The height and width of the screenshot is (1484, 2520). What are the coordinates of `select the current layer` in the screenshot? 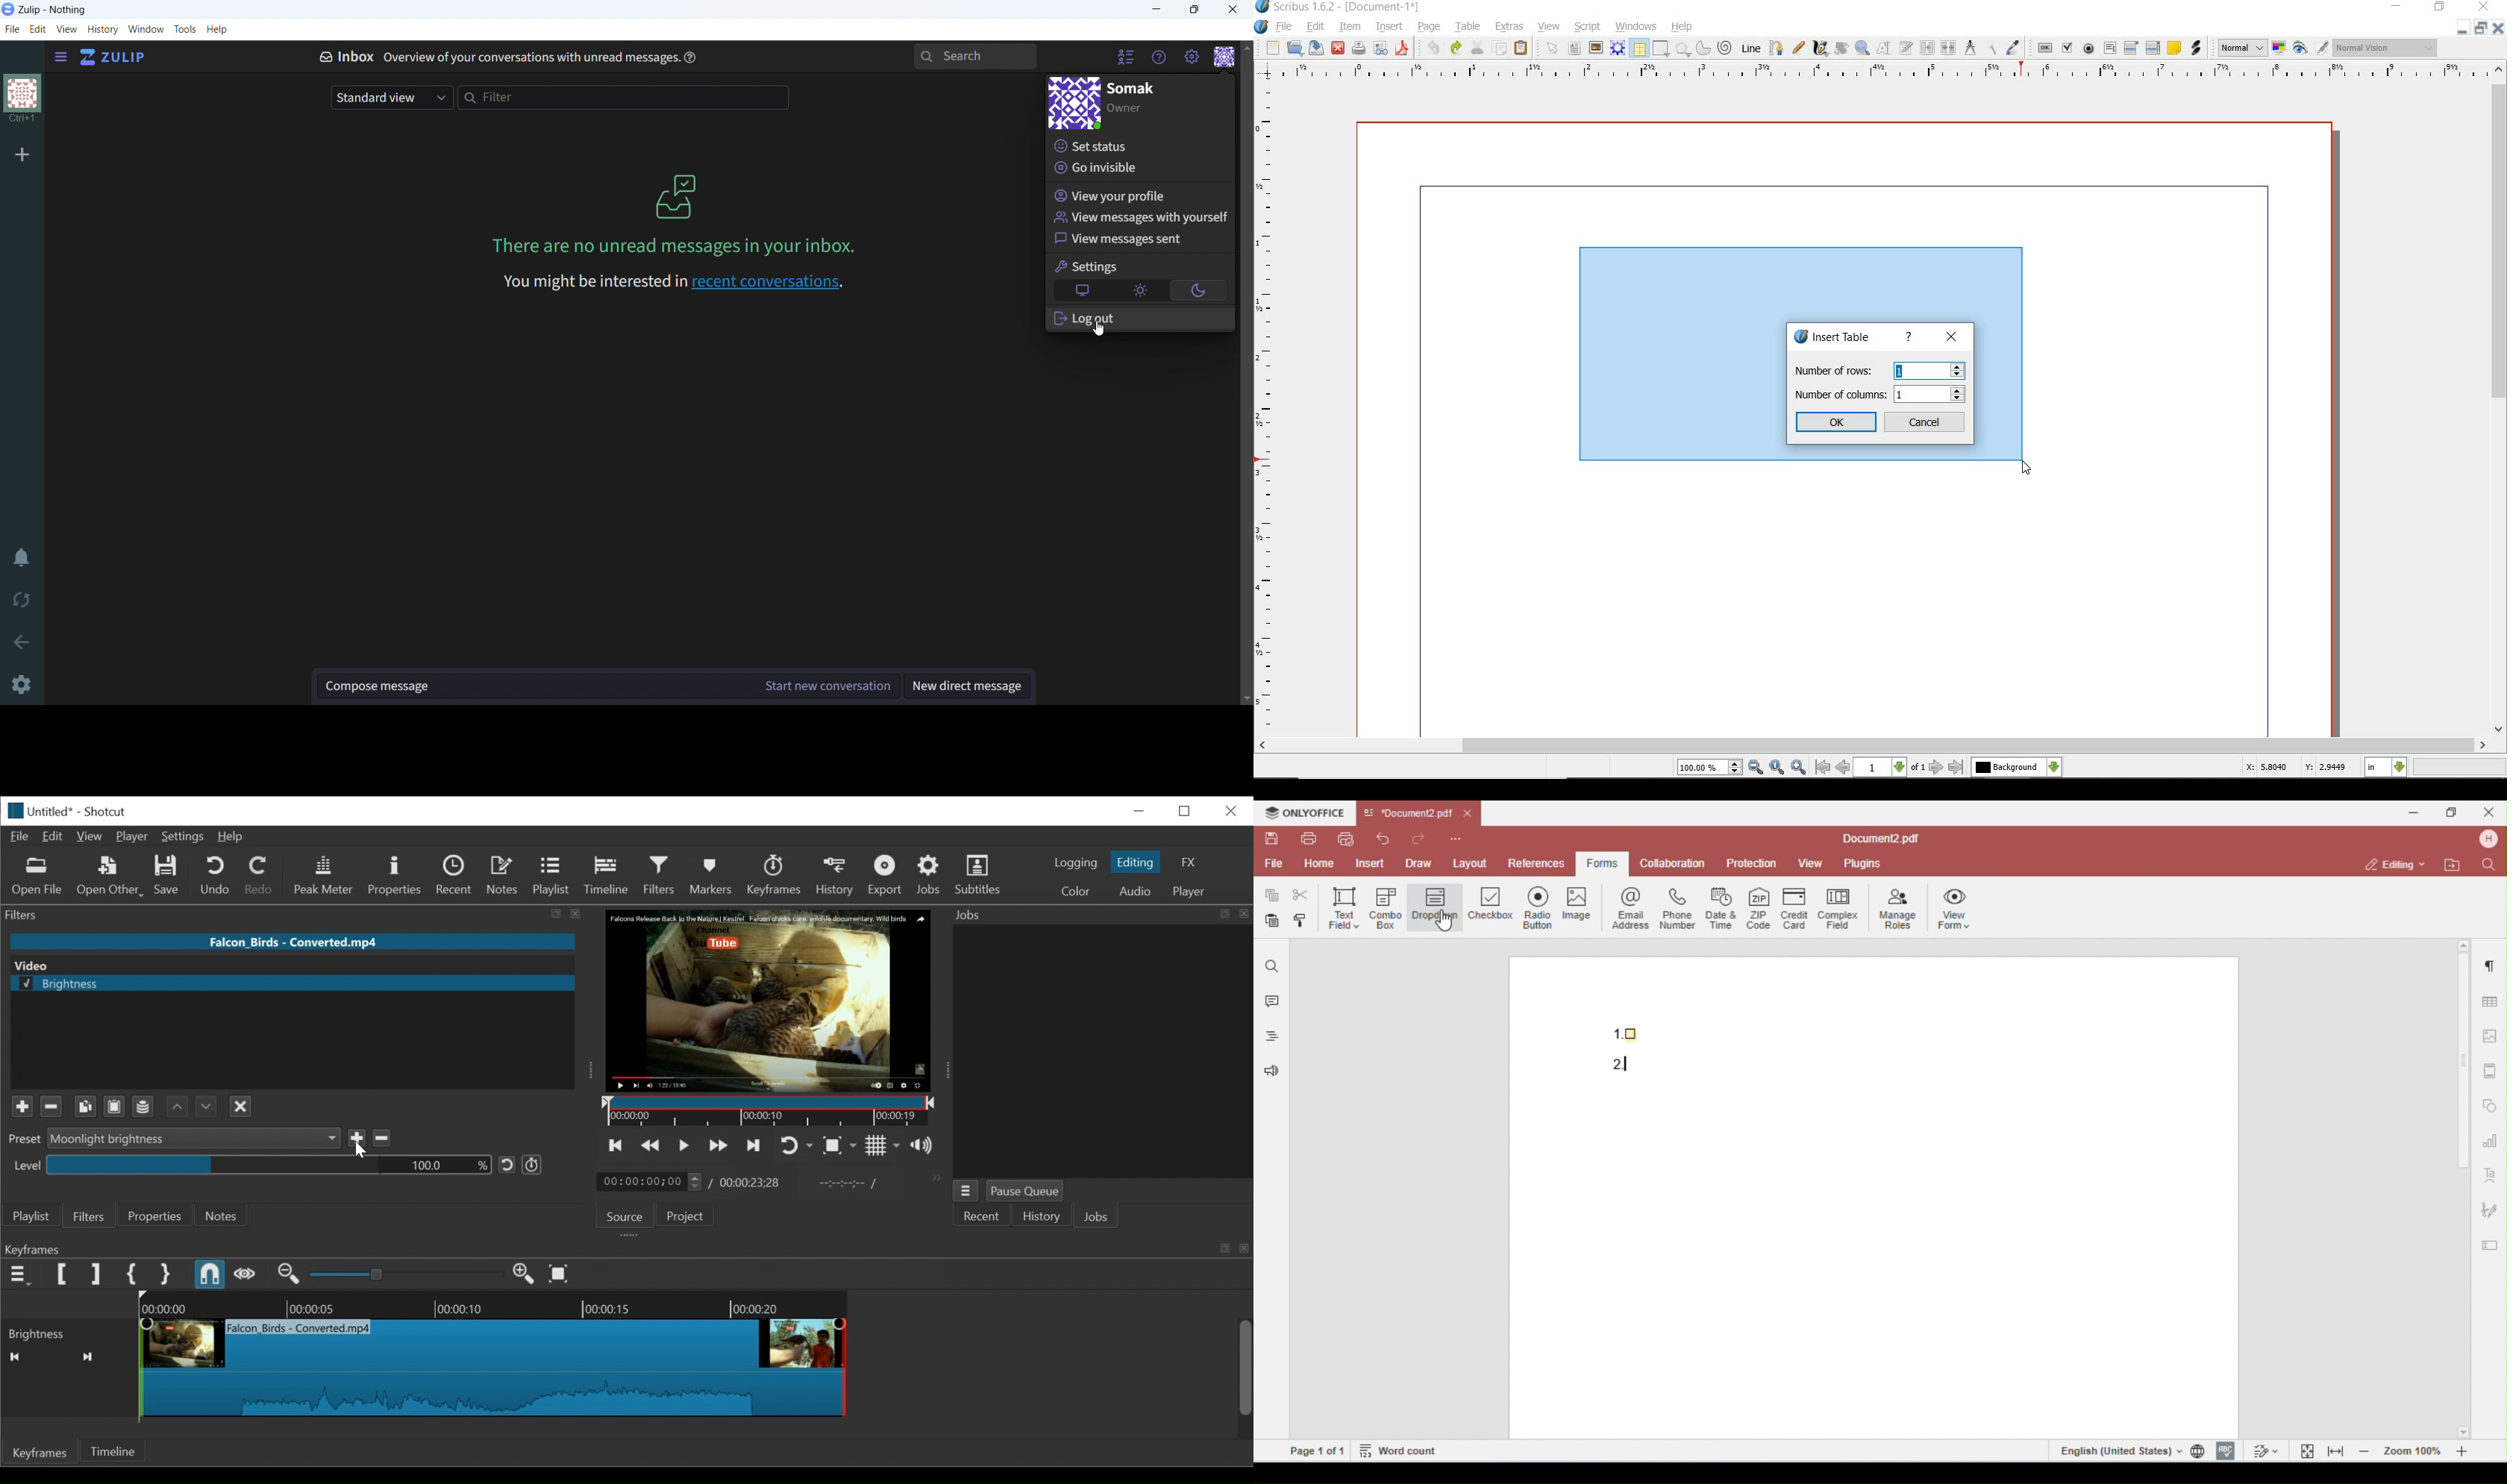 It's located at (2016, 767).